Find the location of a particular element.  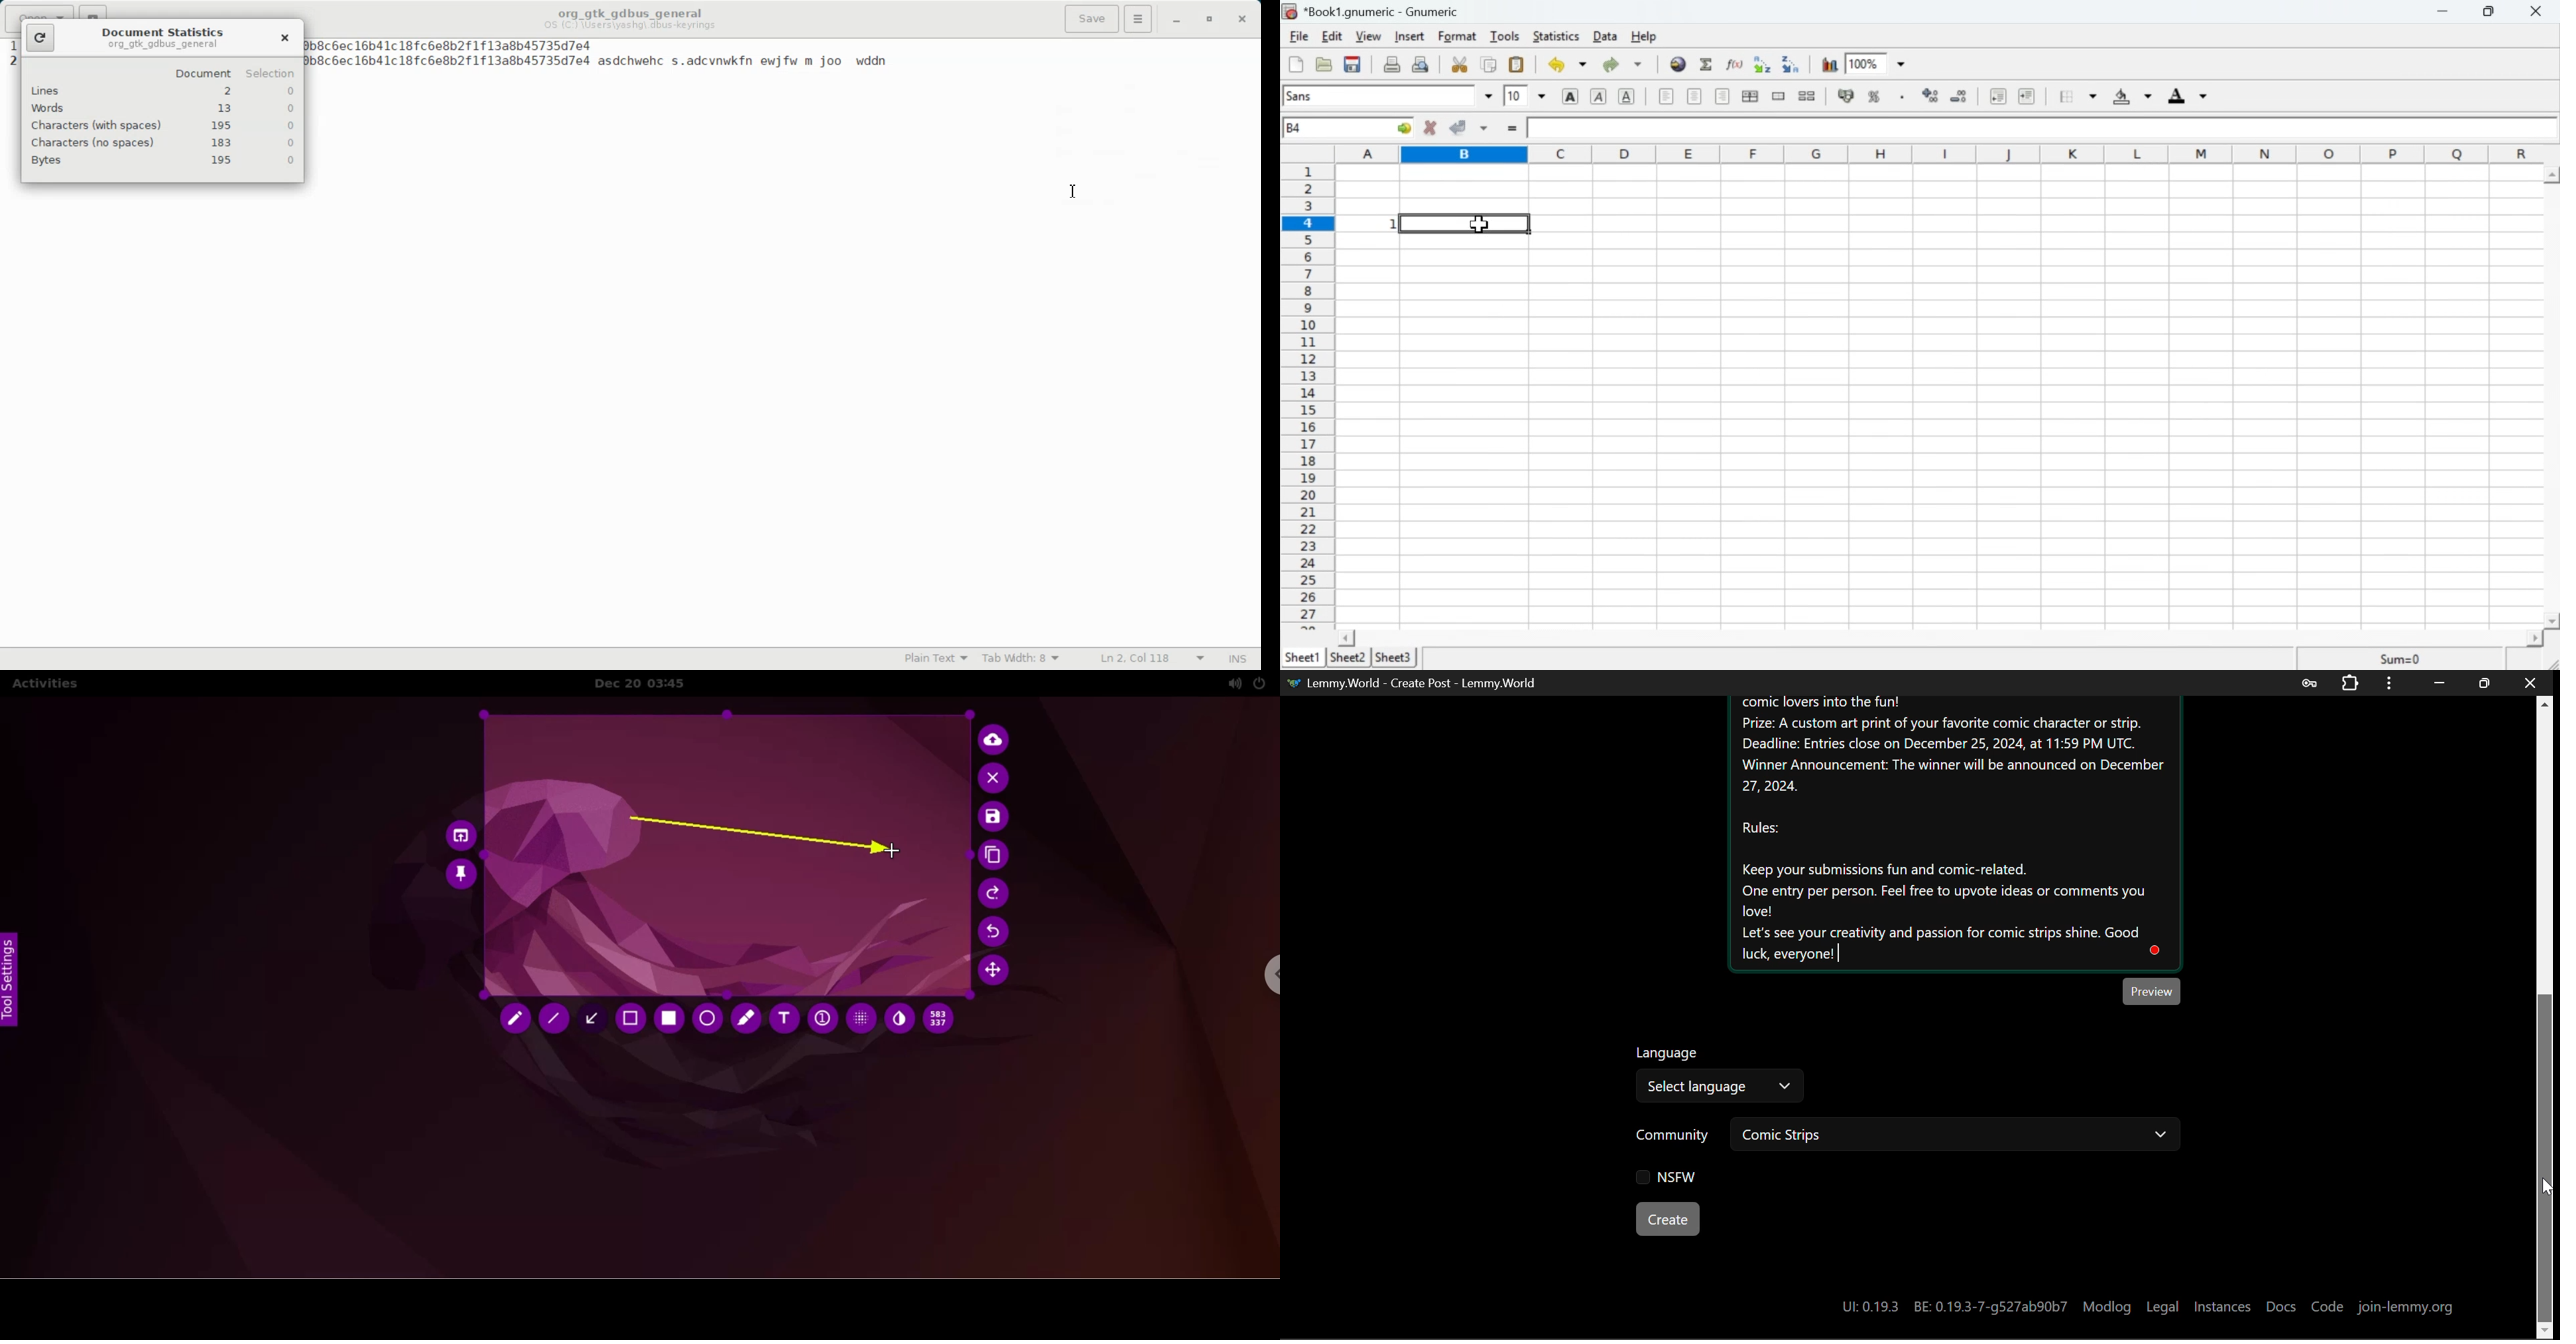

words is located at coordinates (48, 109).